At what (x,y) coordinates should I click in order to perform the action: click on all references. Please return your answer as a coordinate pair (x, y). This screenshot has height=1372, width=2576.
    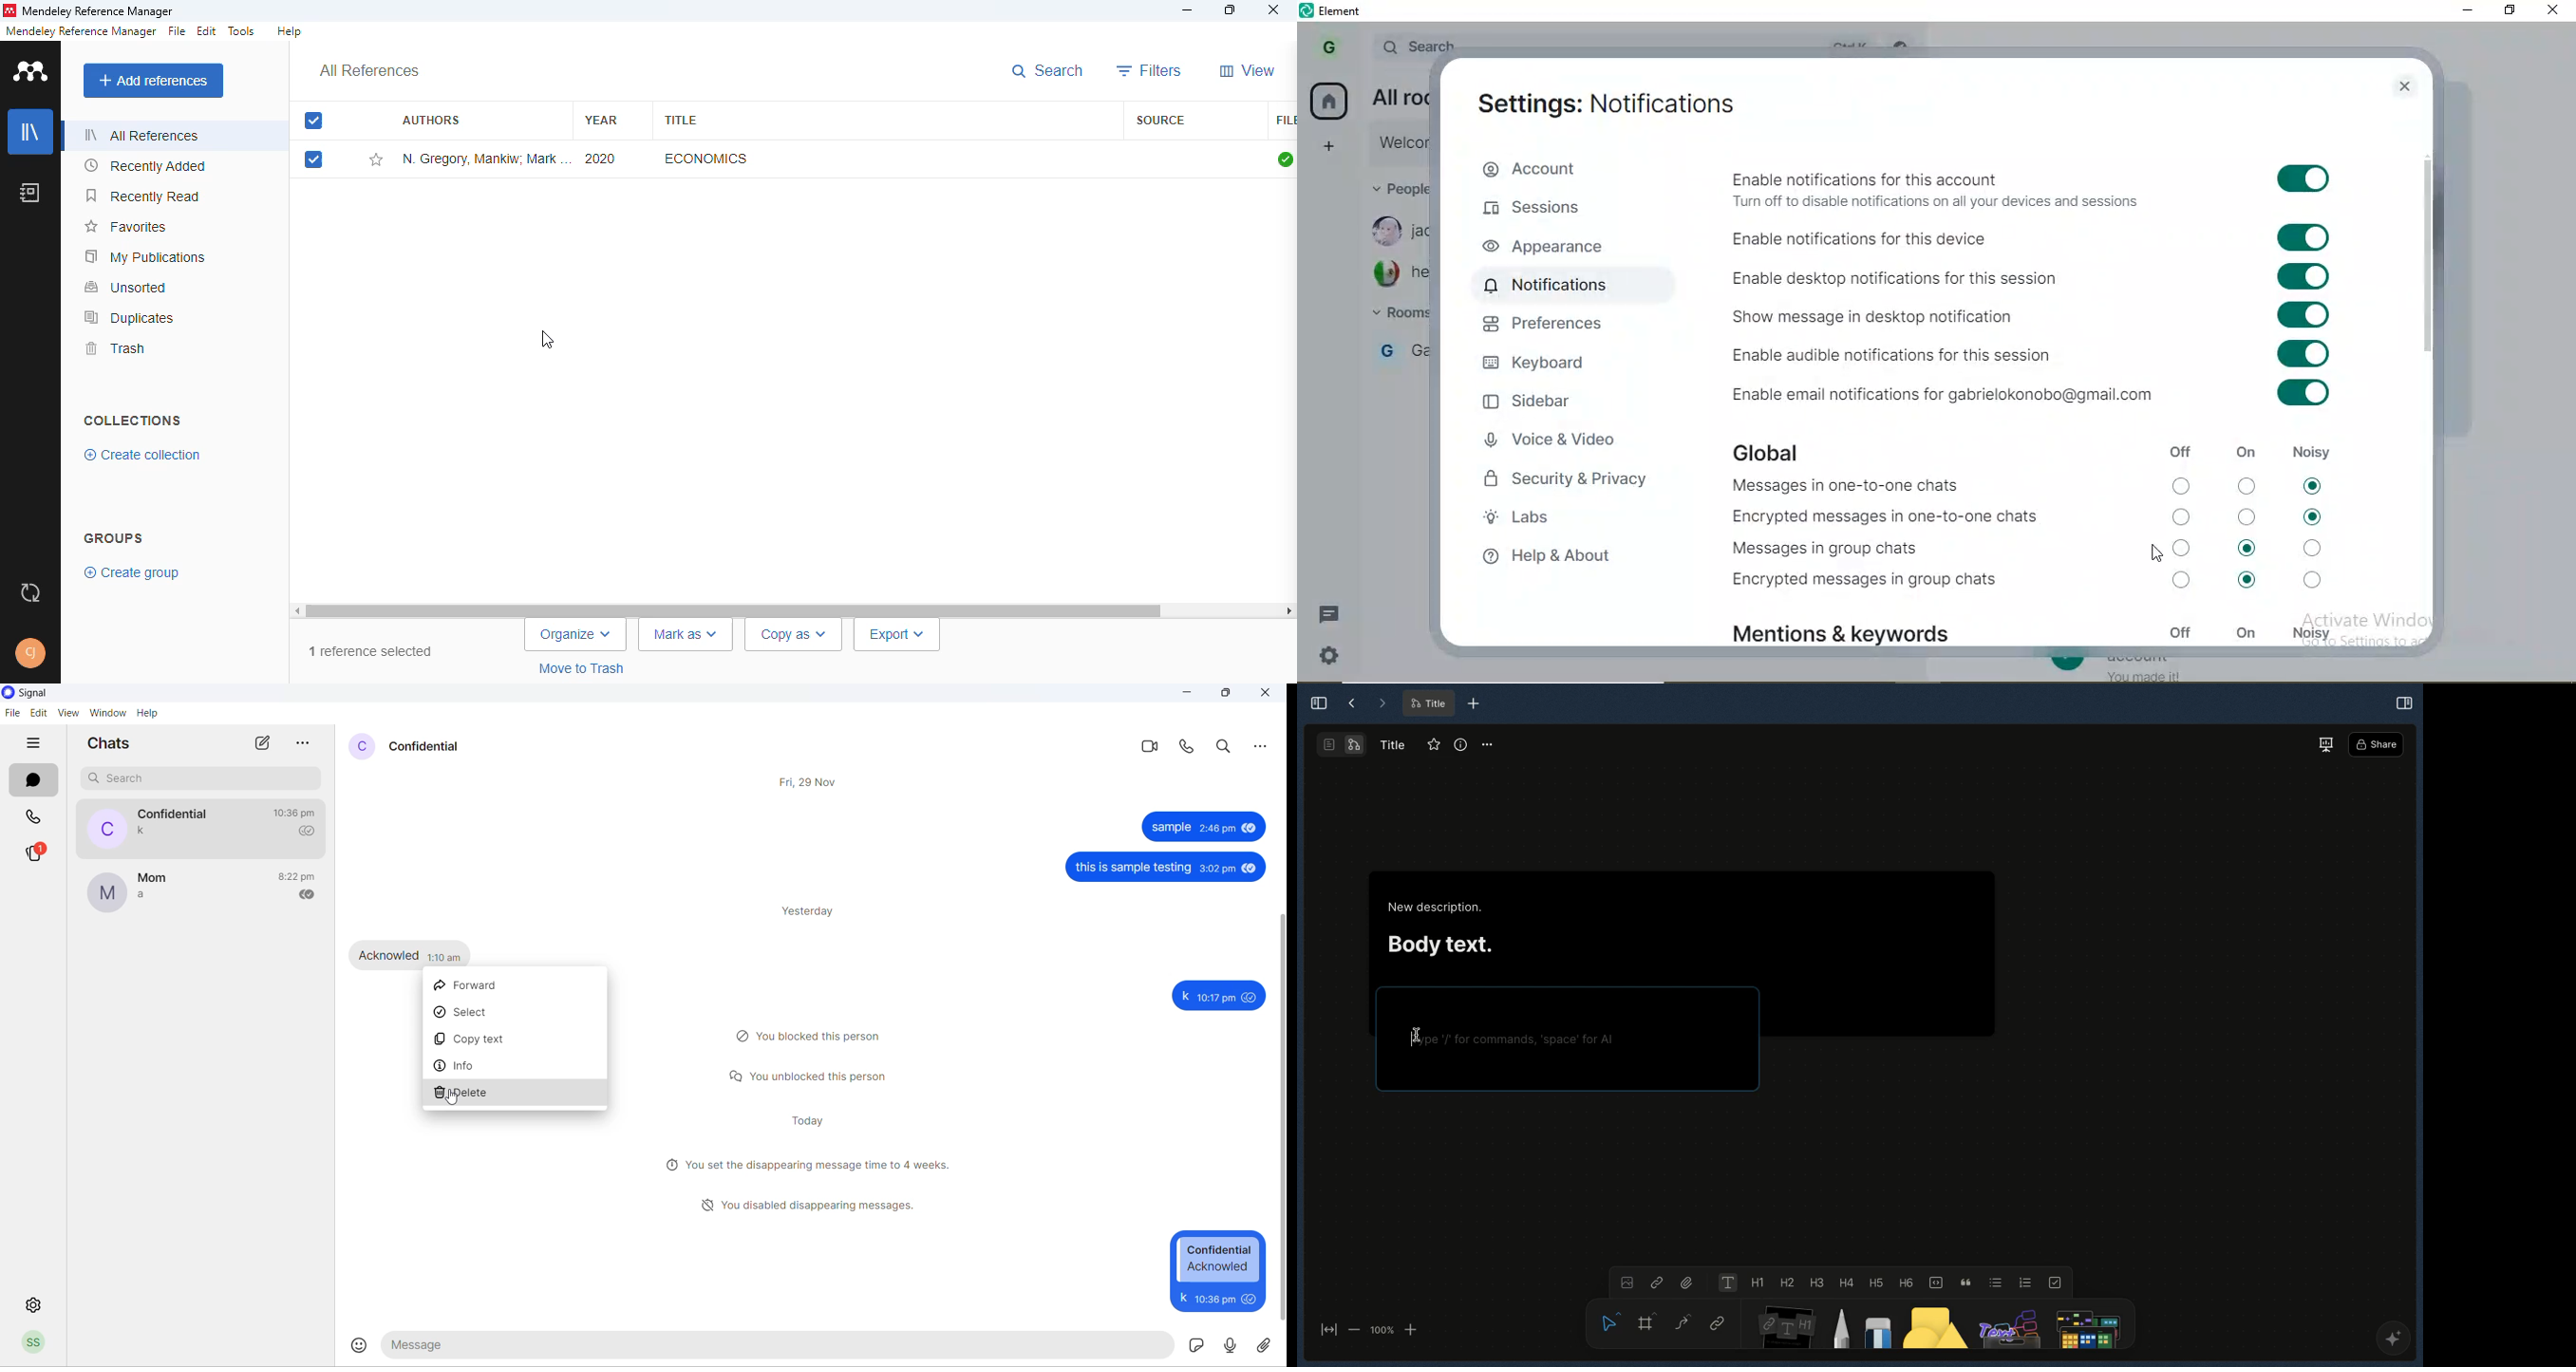
    Looking at the image, I should click on (369, 70).